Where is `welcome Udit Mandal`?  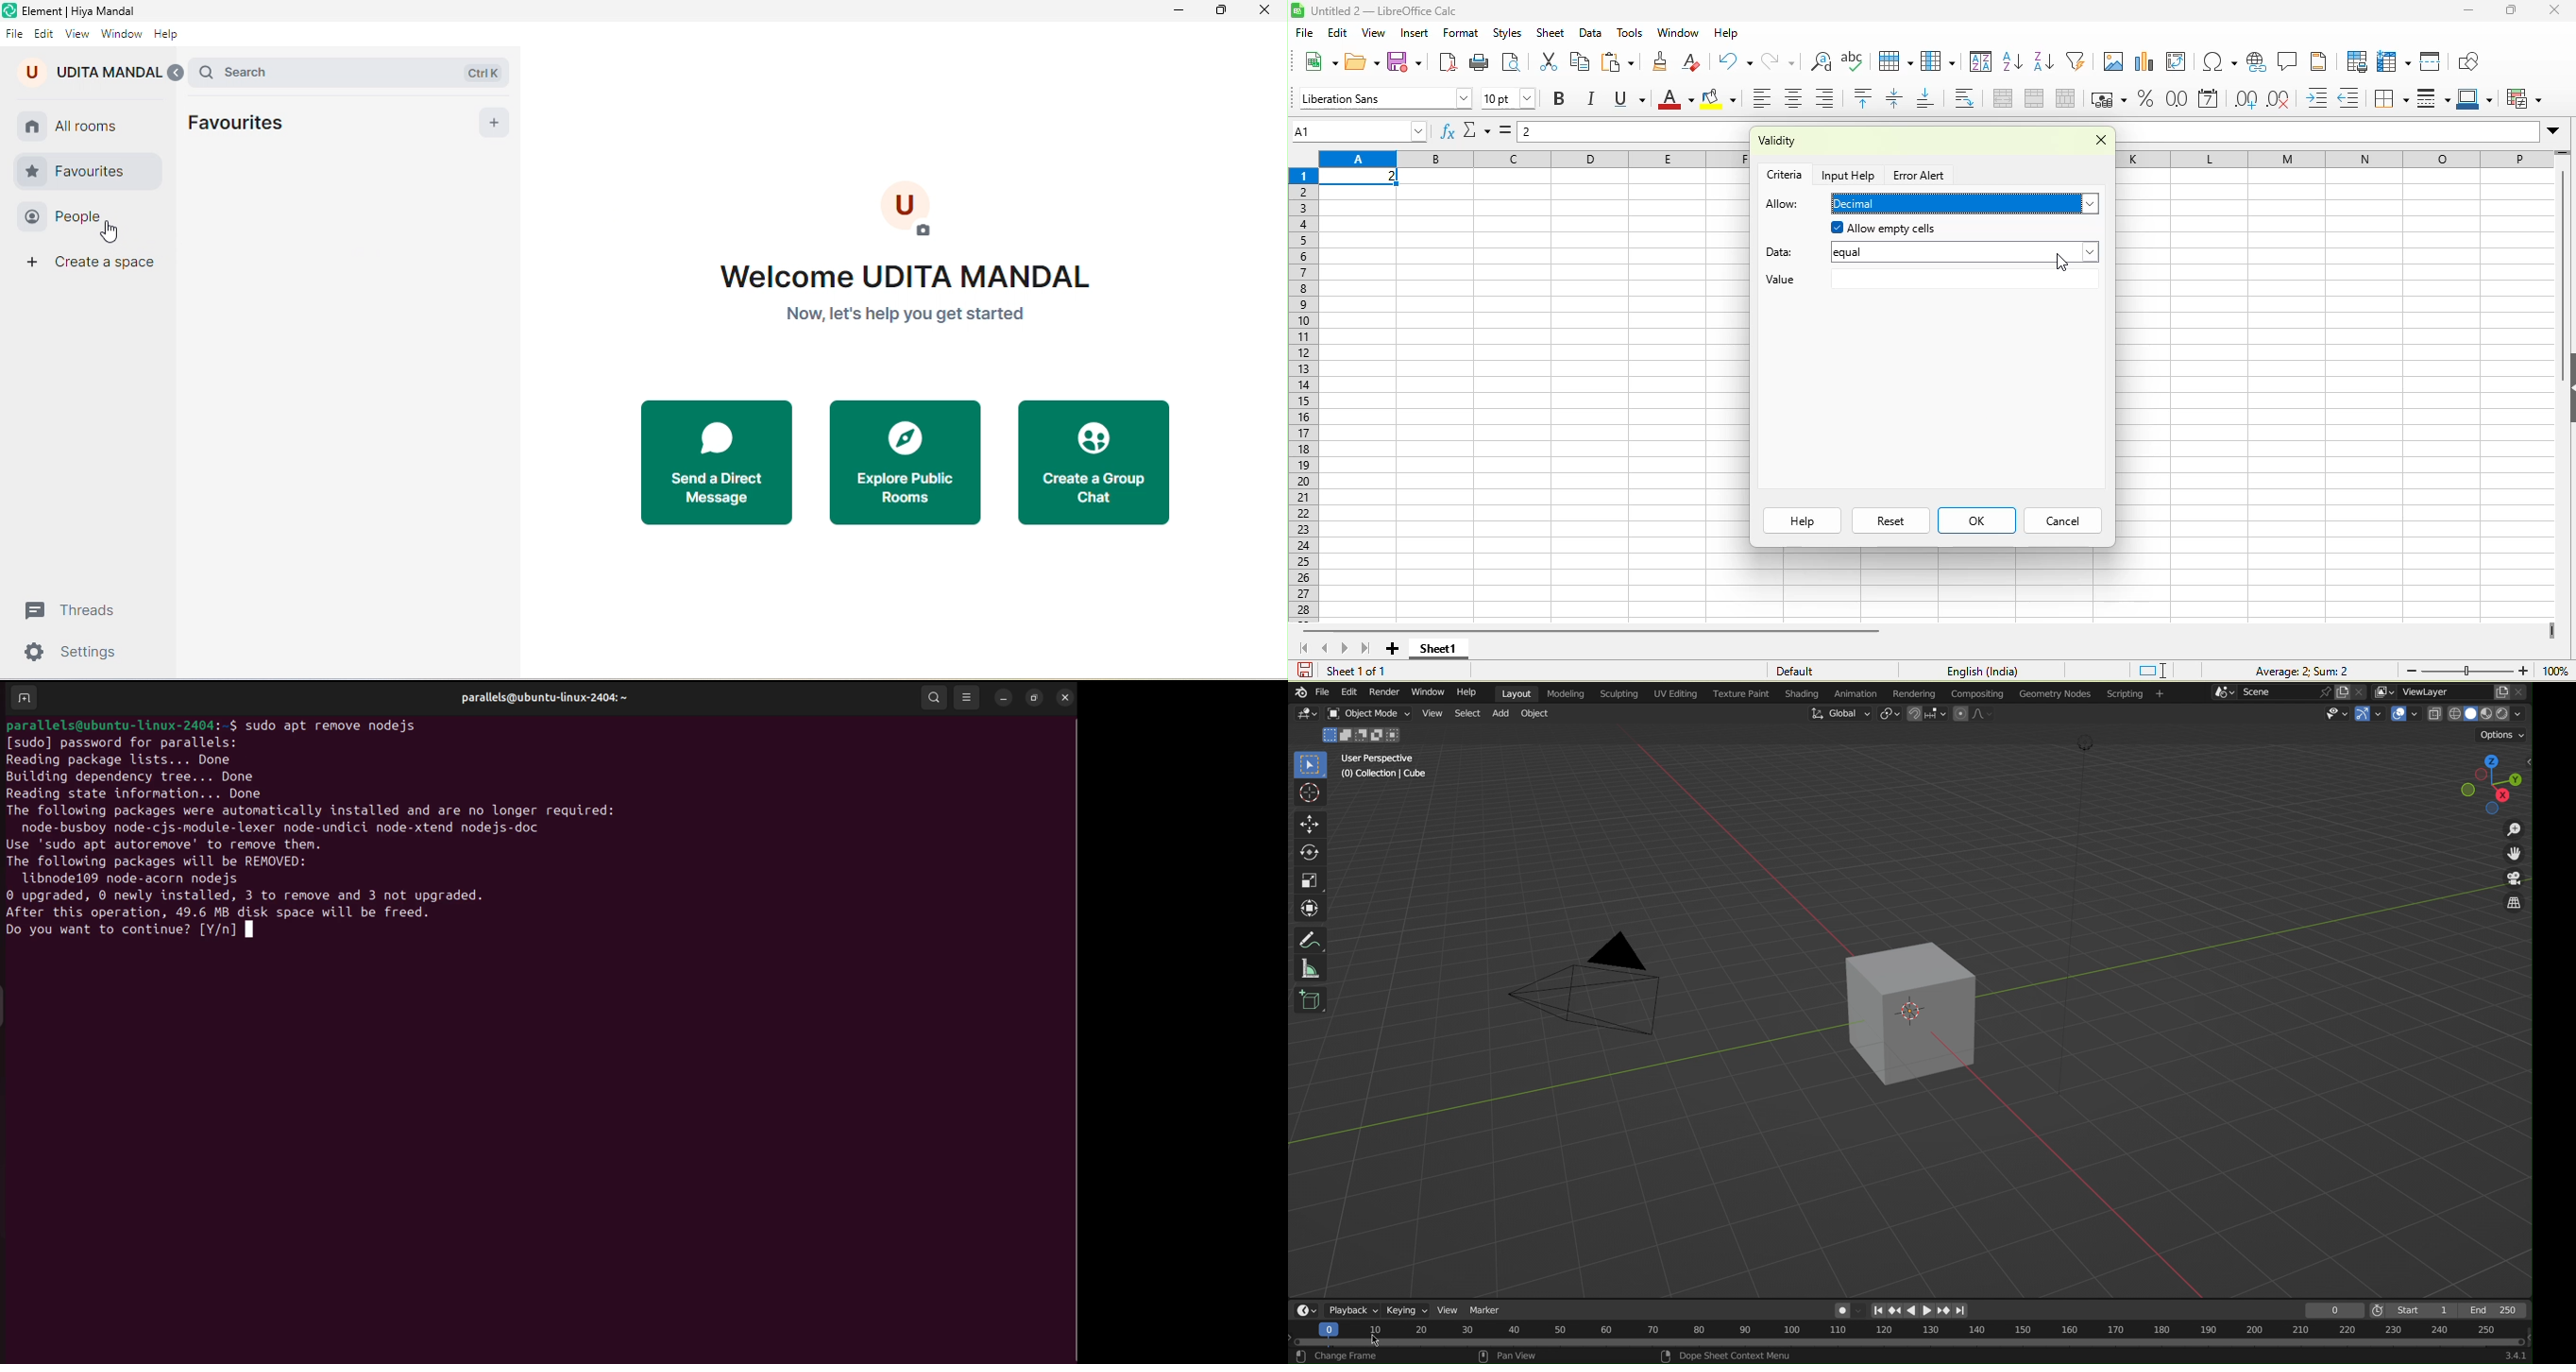 welcome Udit Mandal is located at coordinates (907, 278).